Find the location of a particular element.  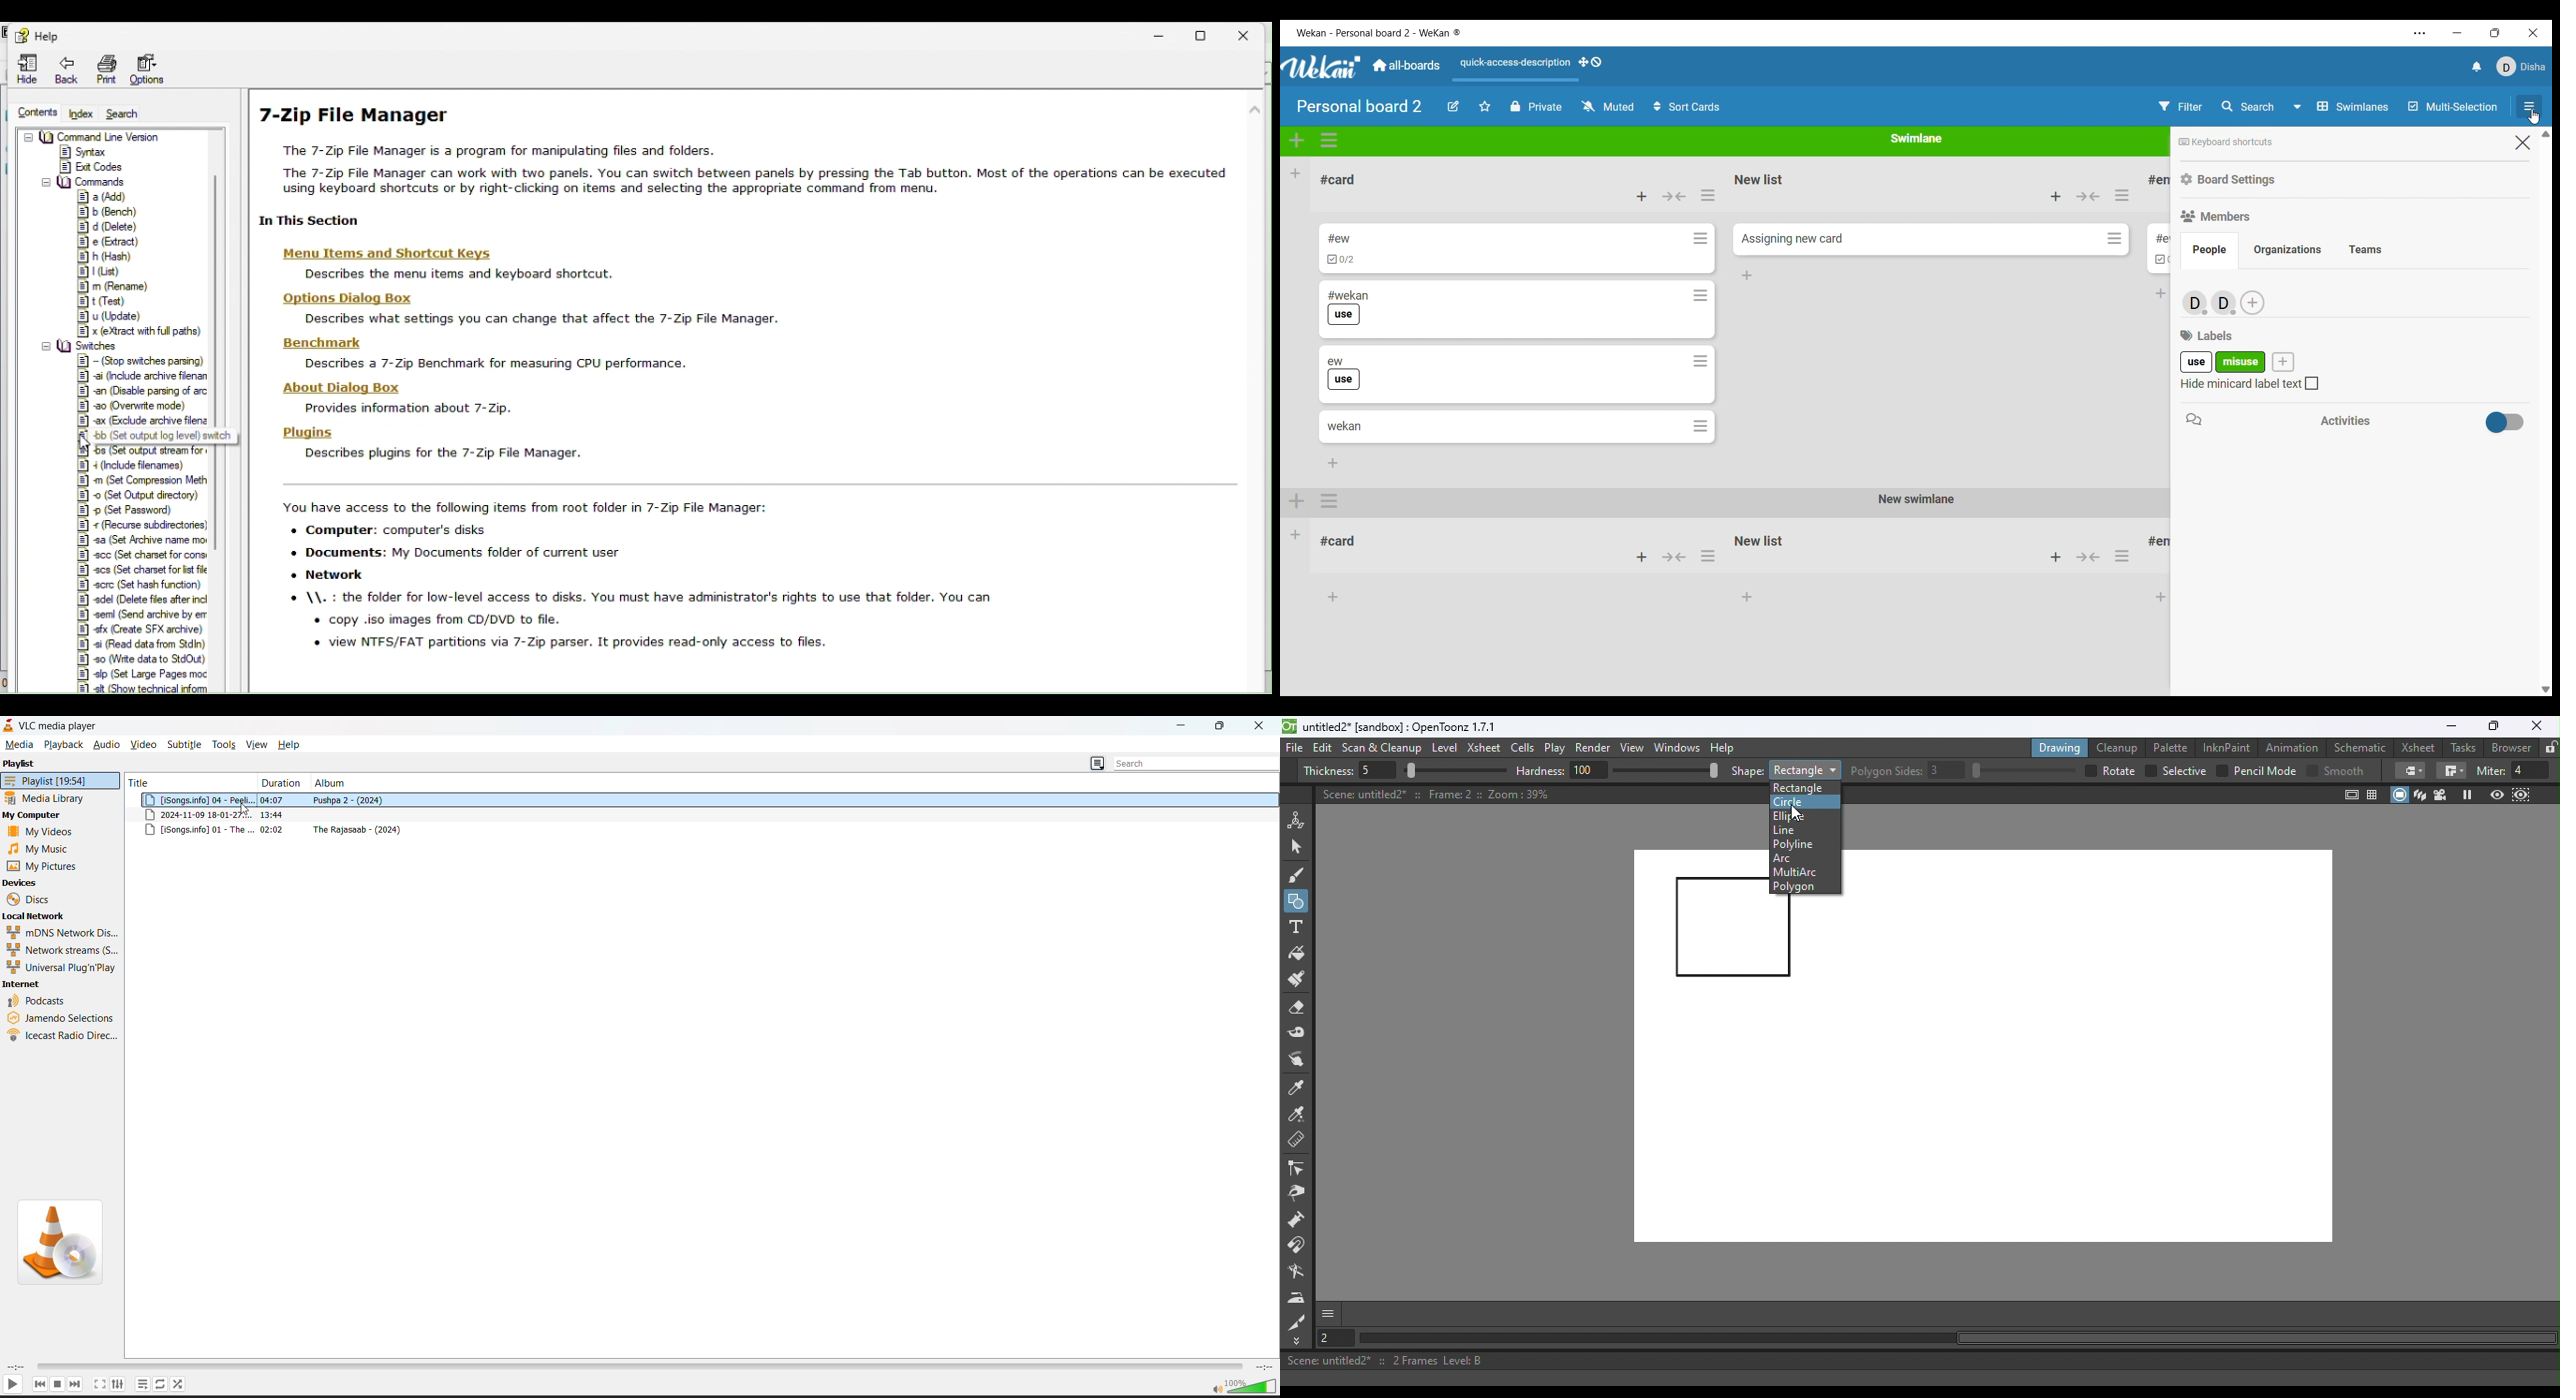

List title is located at coordinates (2160, 180).